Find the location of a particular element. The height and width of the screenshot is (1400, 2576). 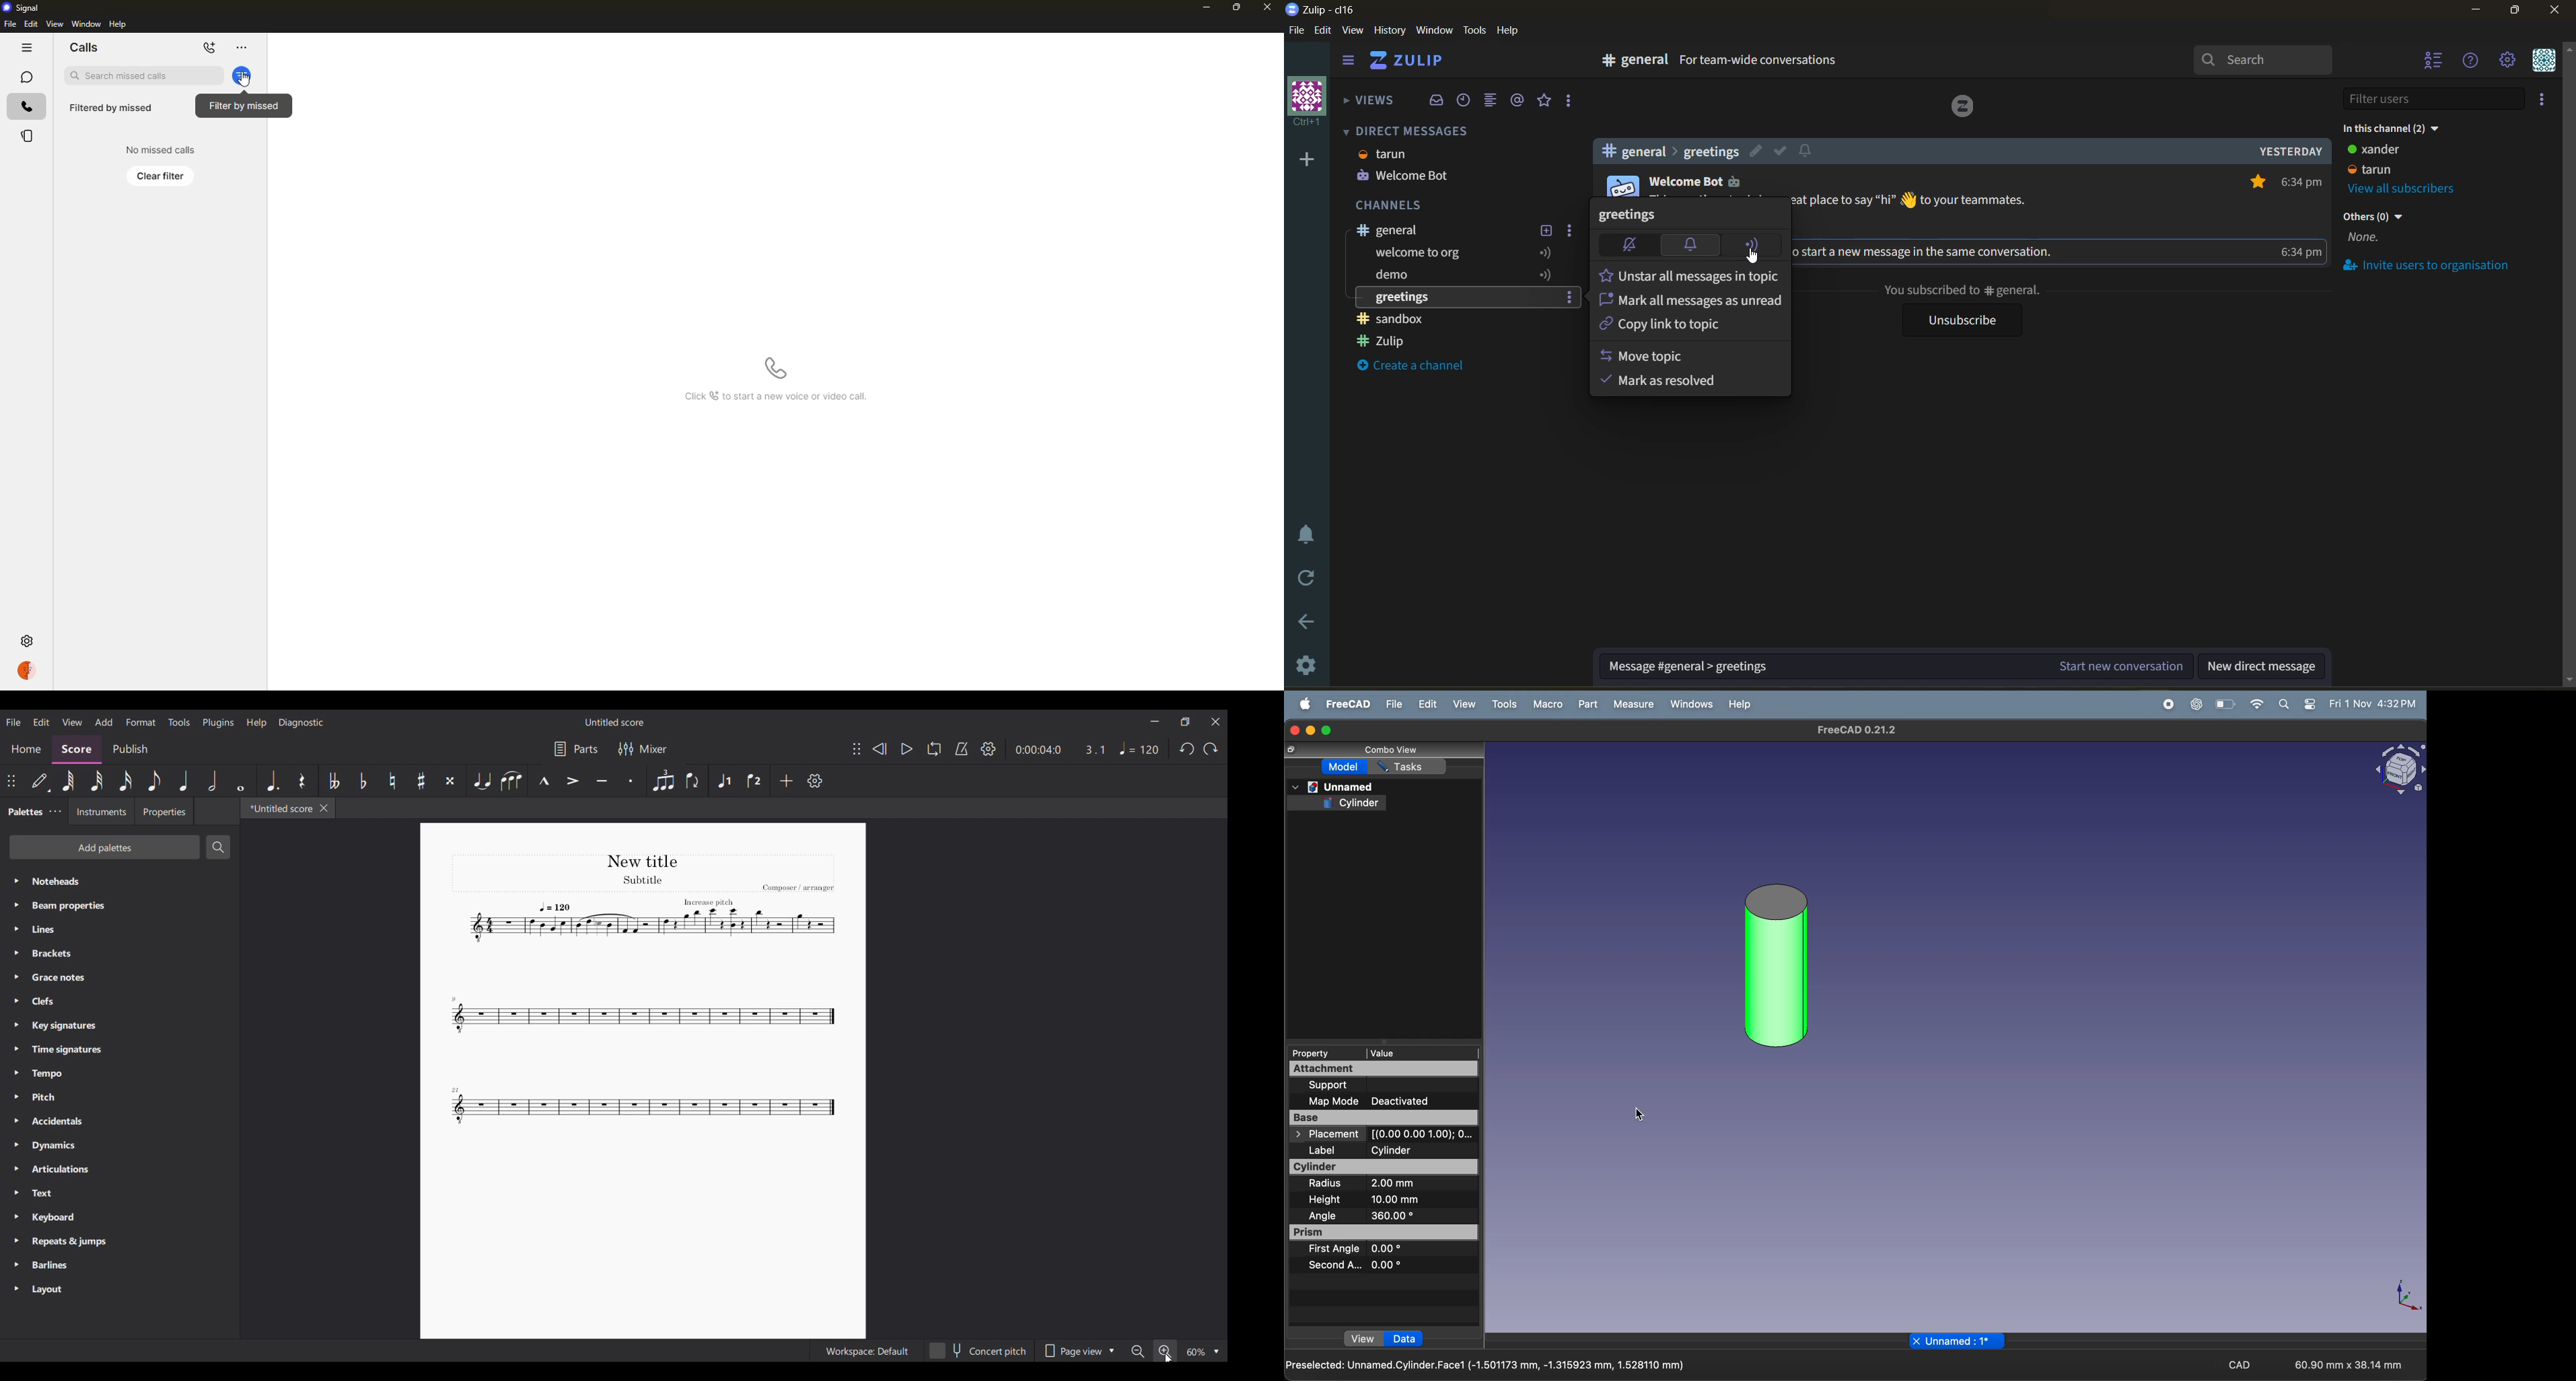

Publish section is located at coordinates (130, 749).